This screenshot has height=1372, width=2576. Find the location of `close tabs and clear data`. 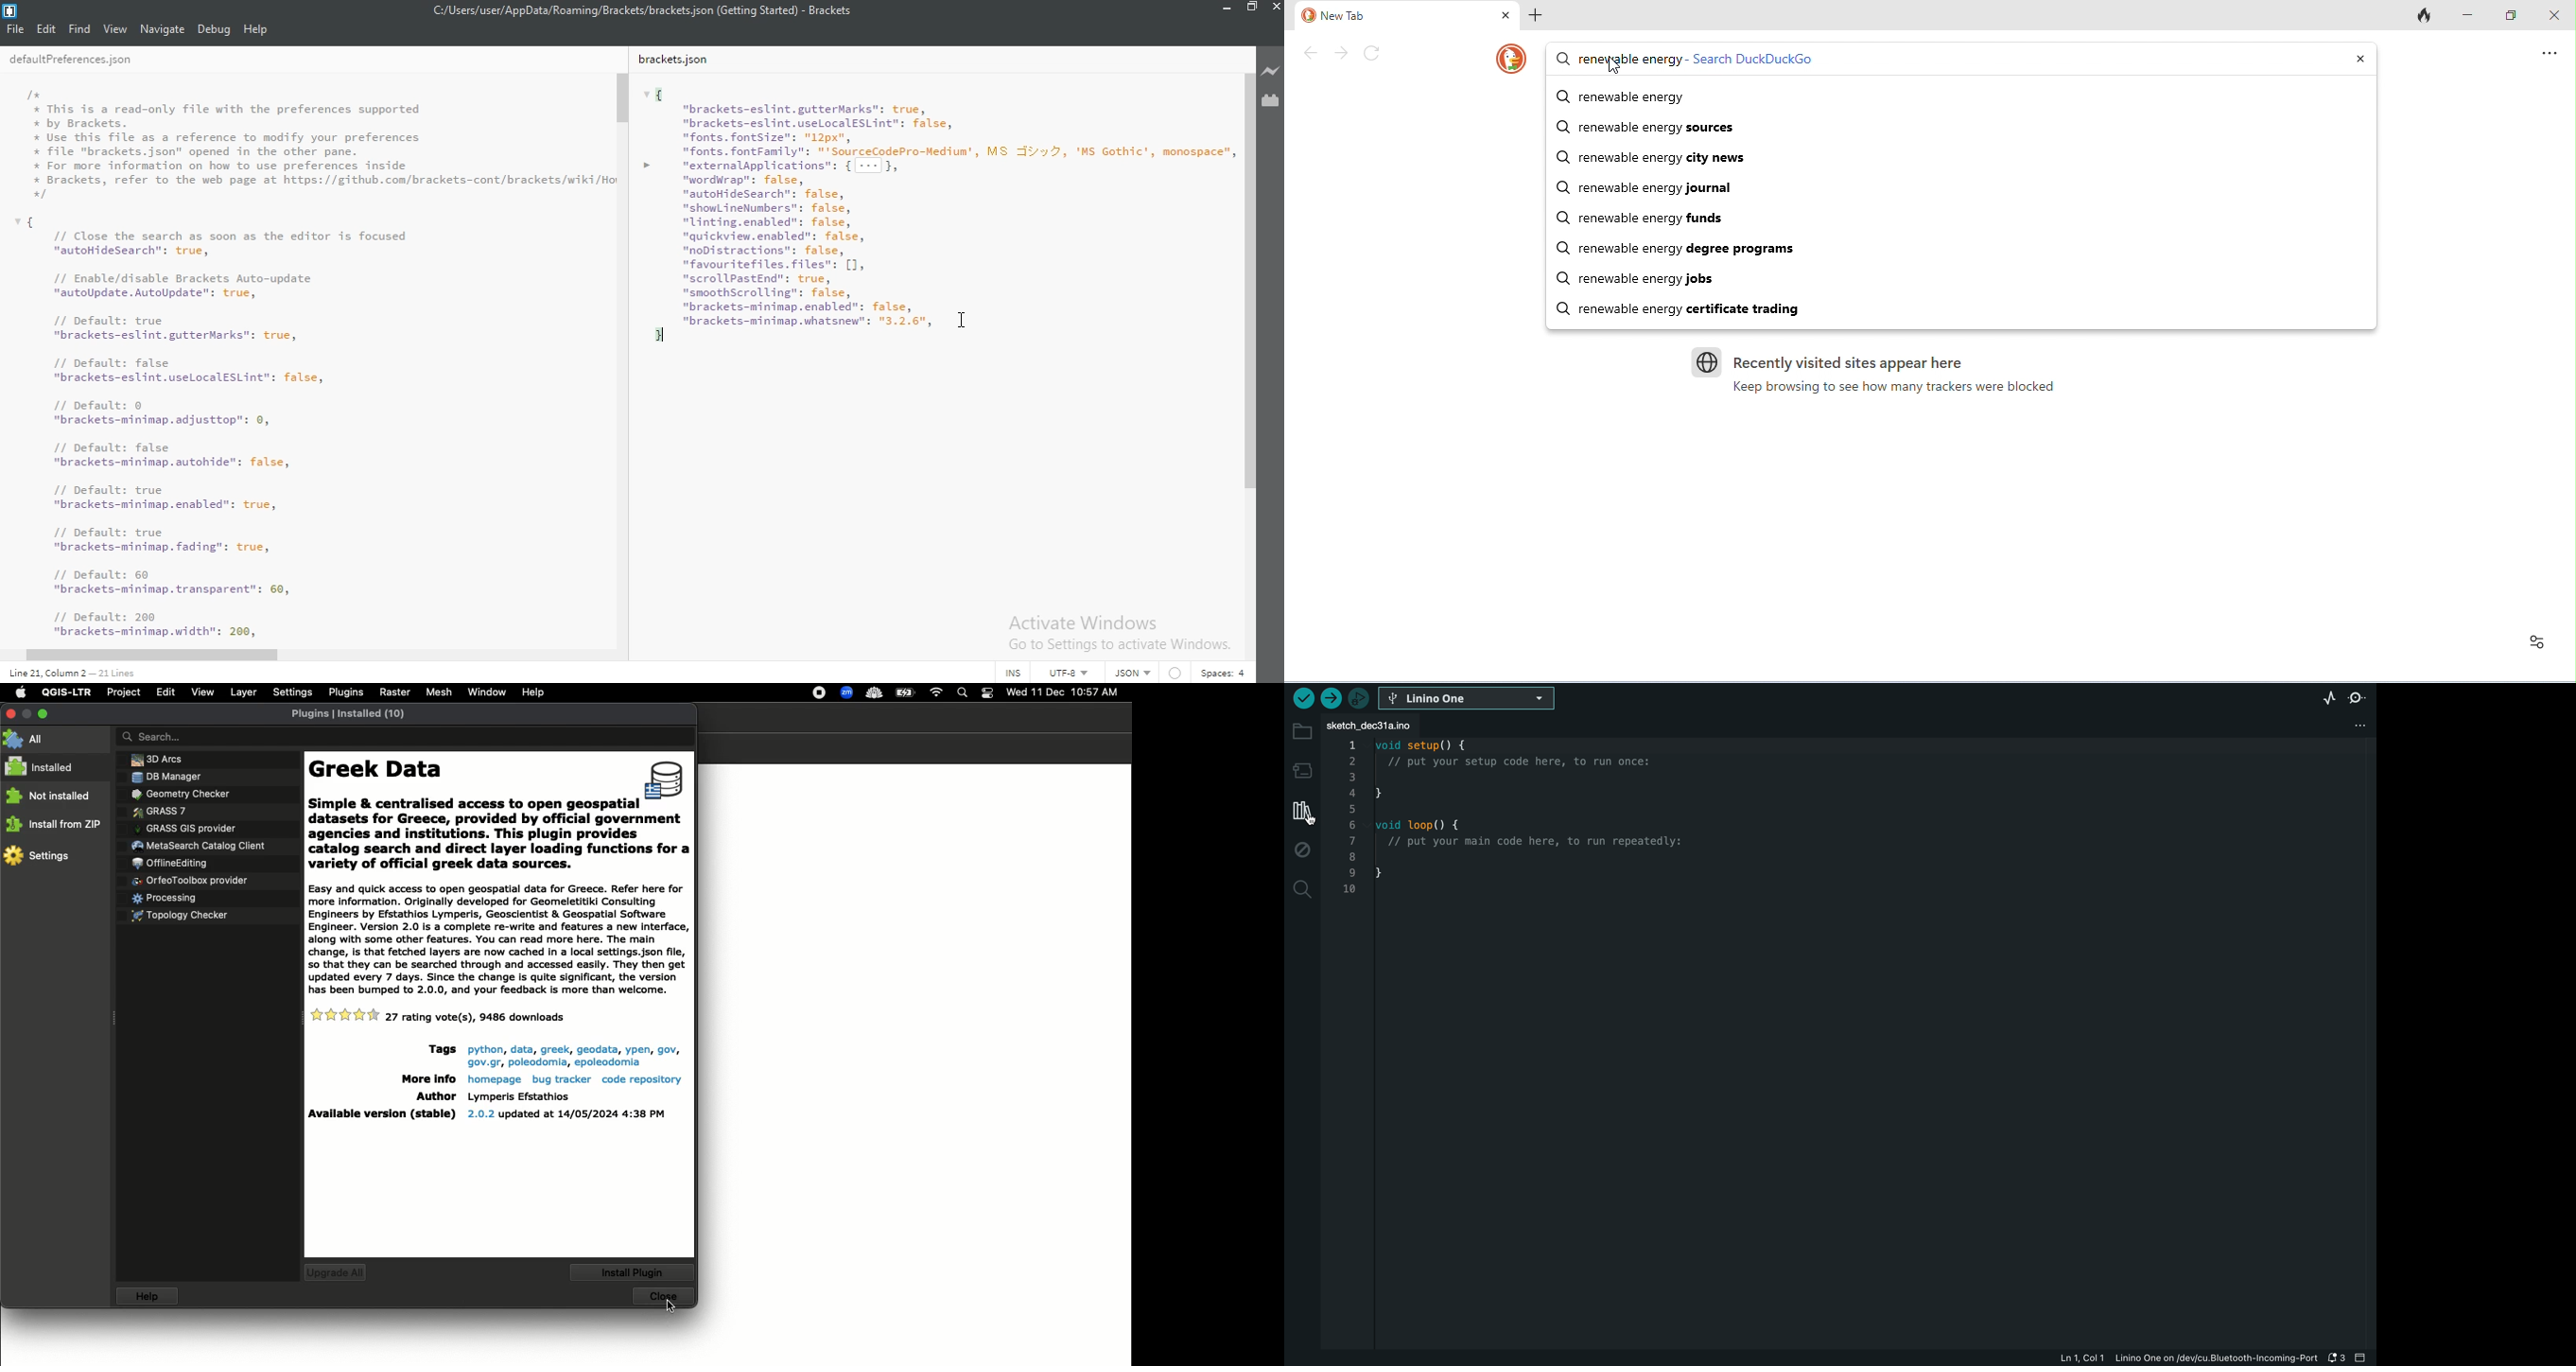

close tabs and clear data is located at coordinates (2425, 14).